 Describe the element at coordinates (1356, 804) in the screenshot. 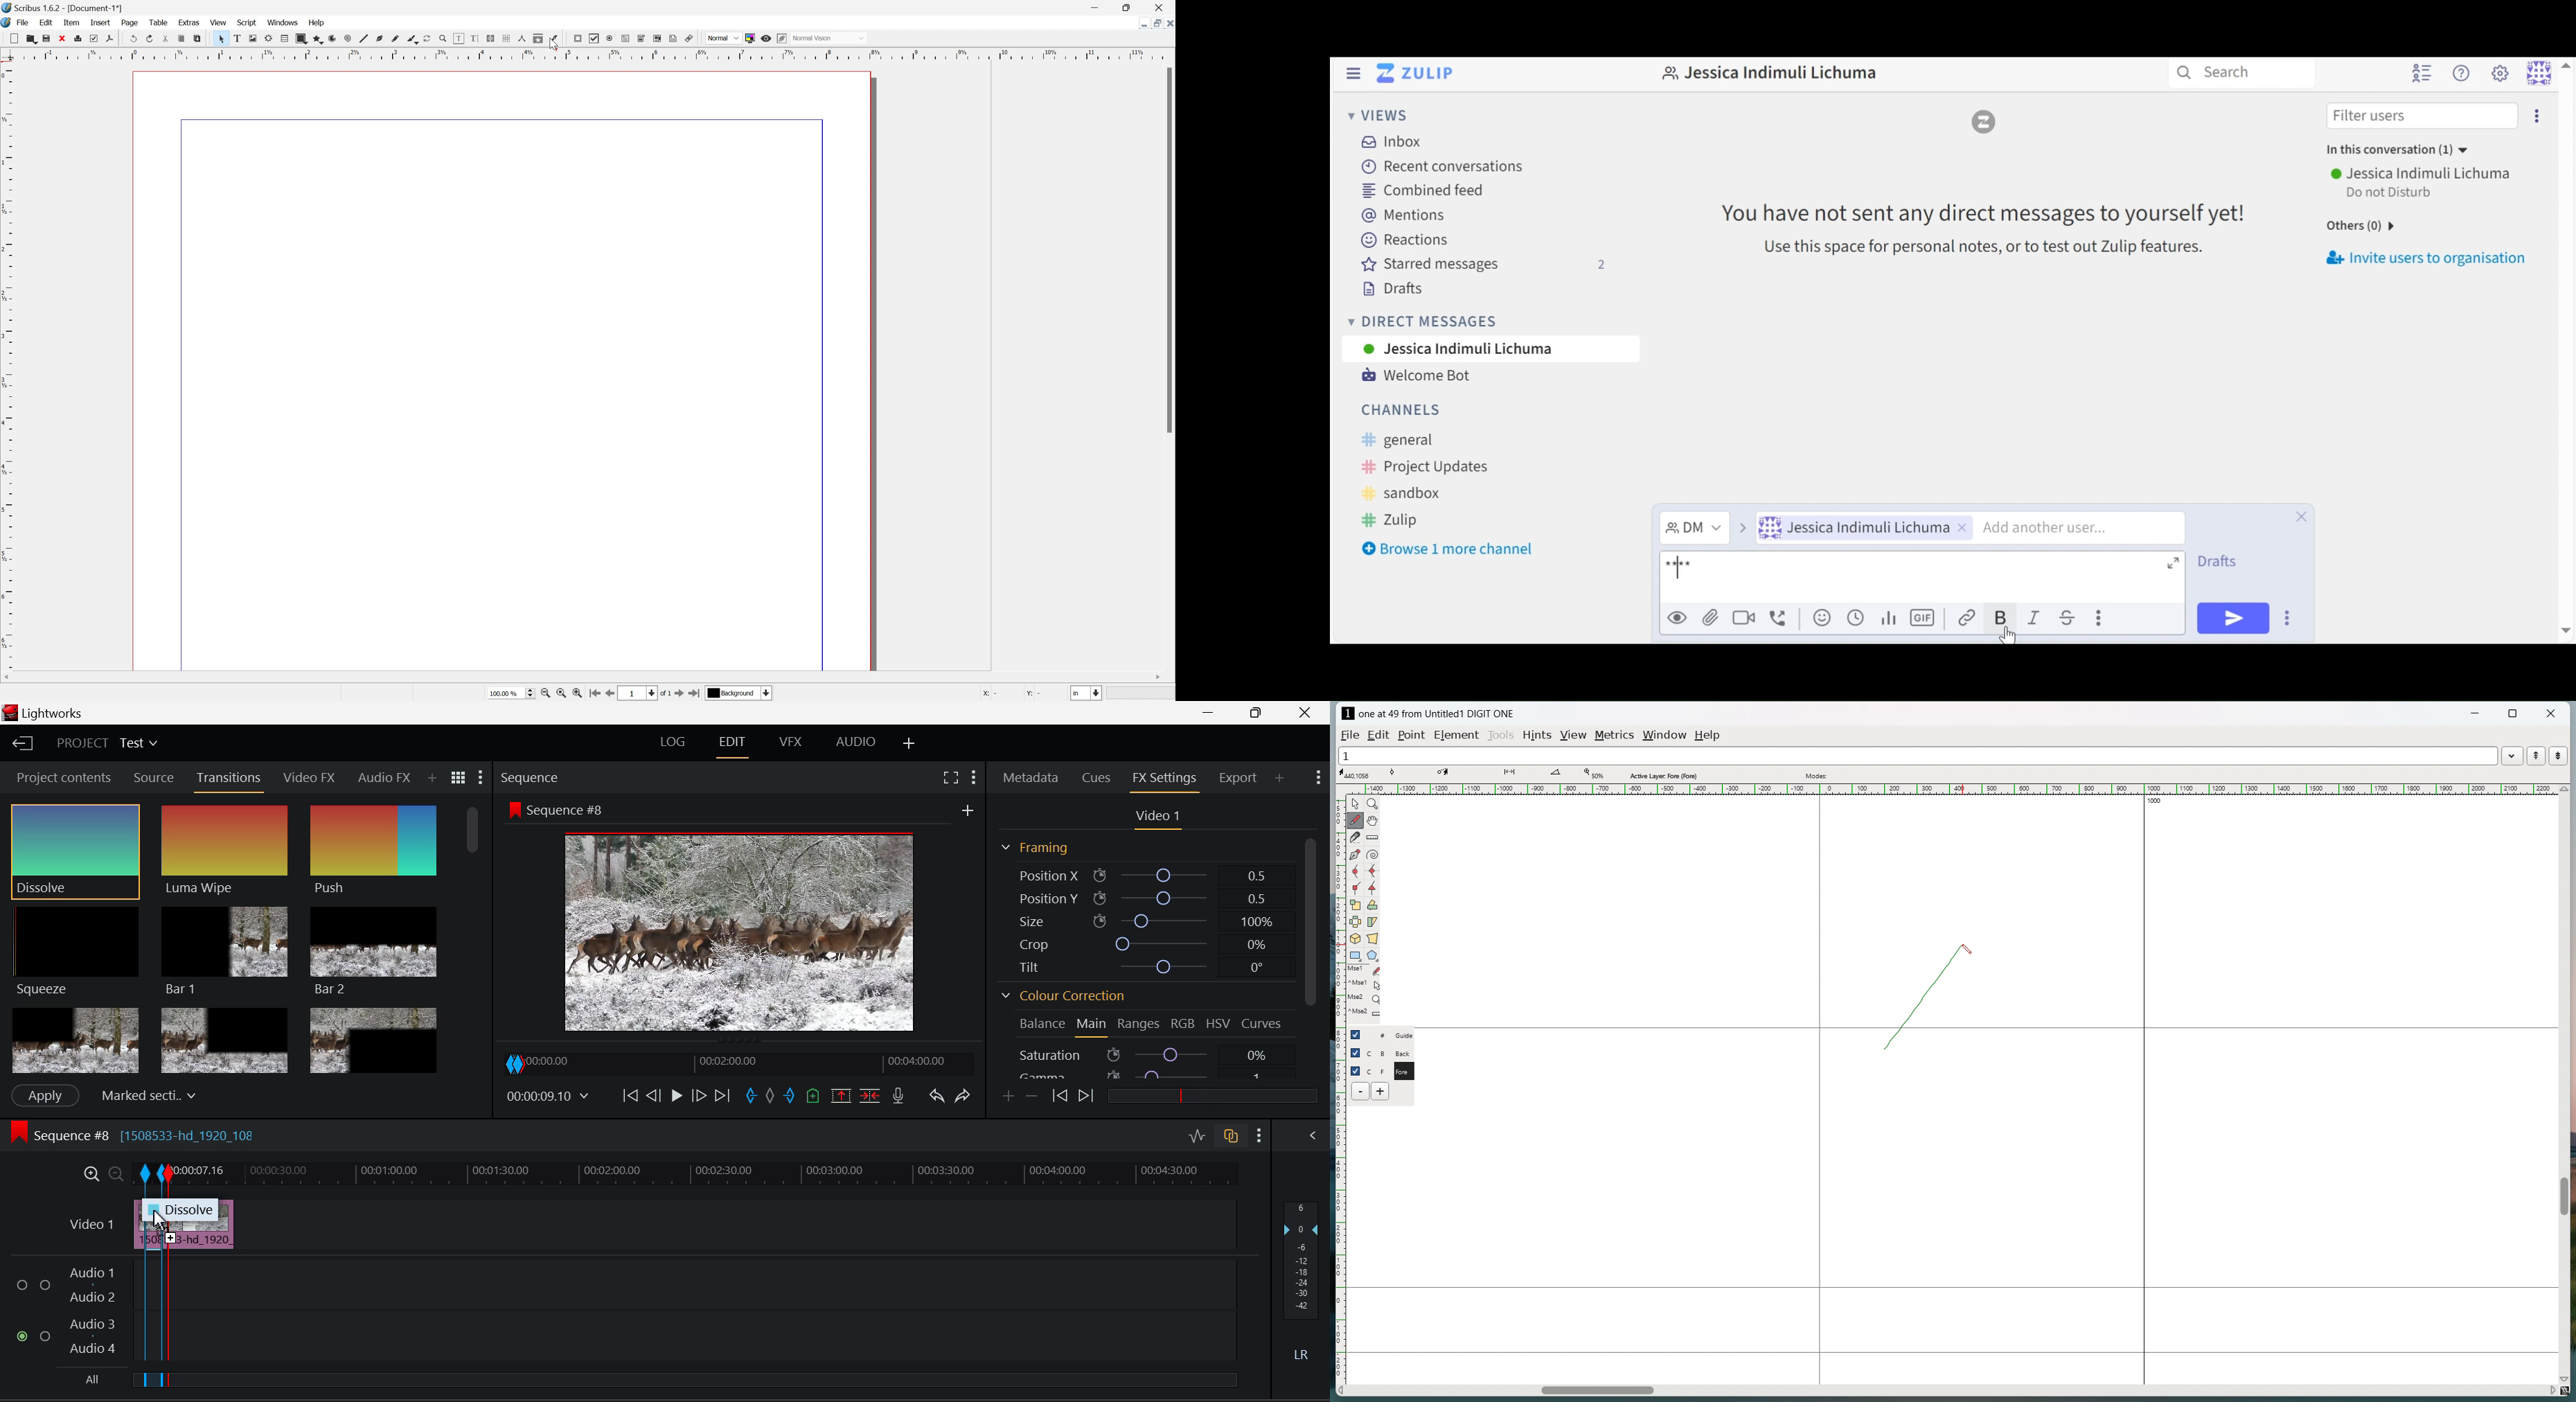

I see `pointer` at that location.